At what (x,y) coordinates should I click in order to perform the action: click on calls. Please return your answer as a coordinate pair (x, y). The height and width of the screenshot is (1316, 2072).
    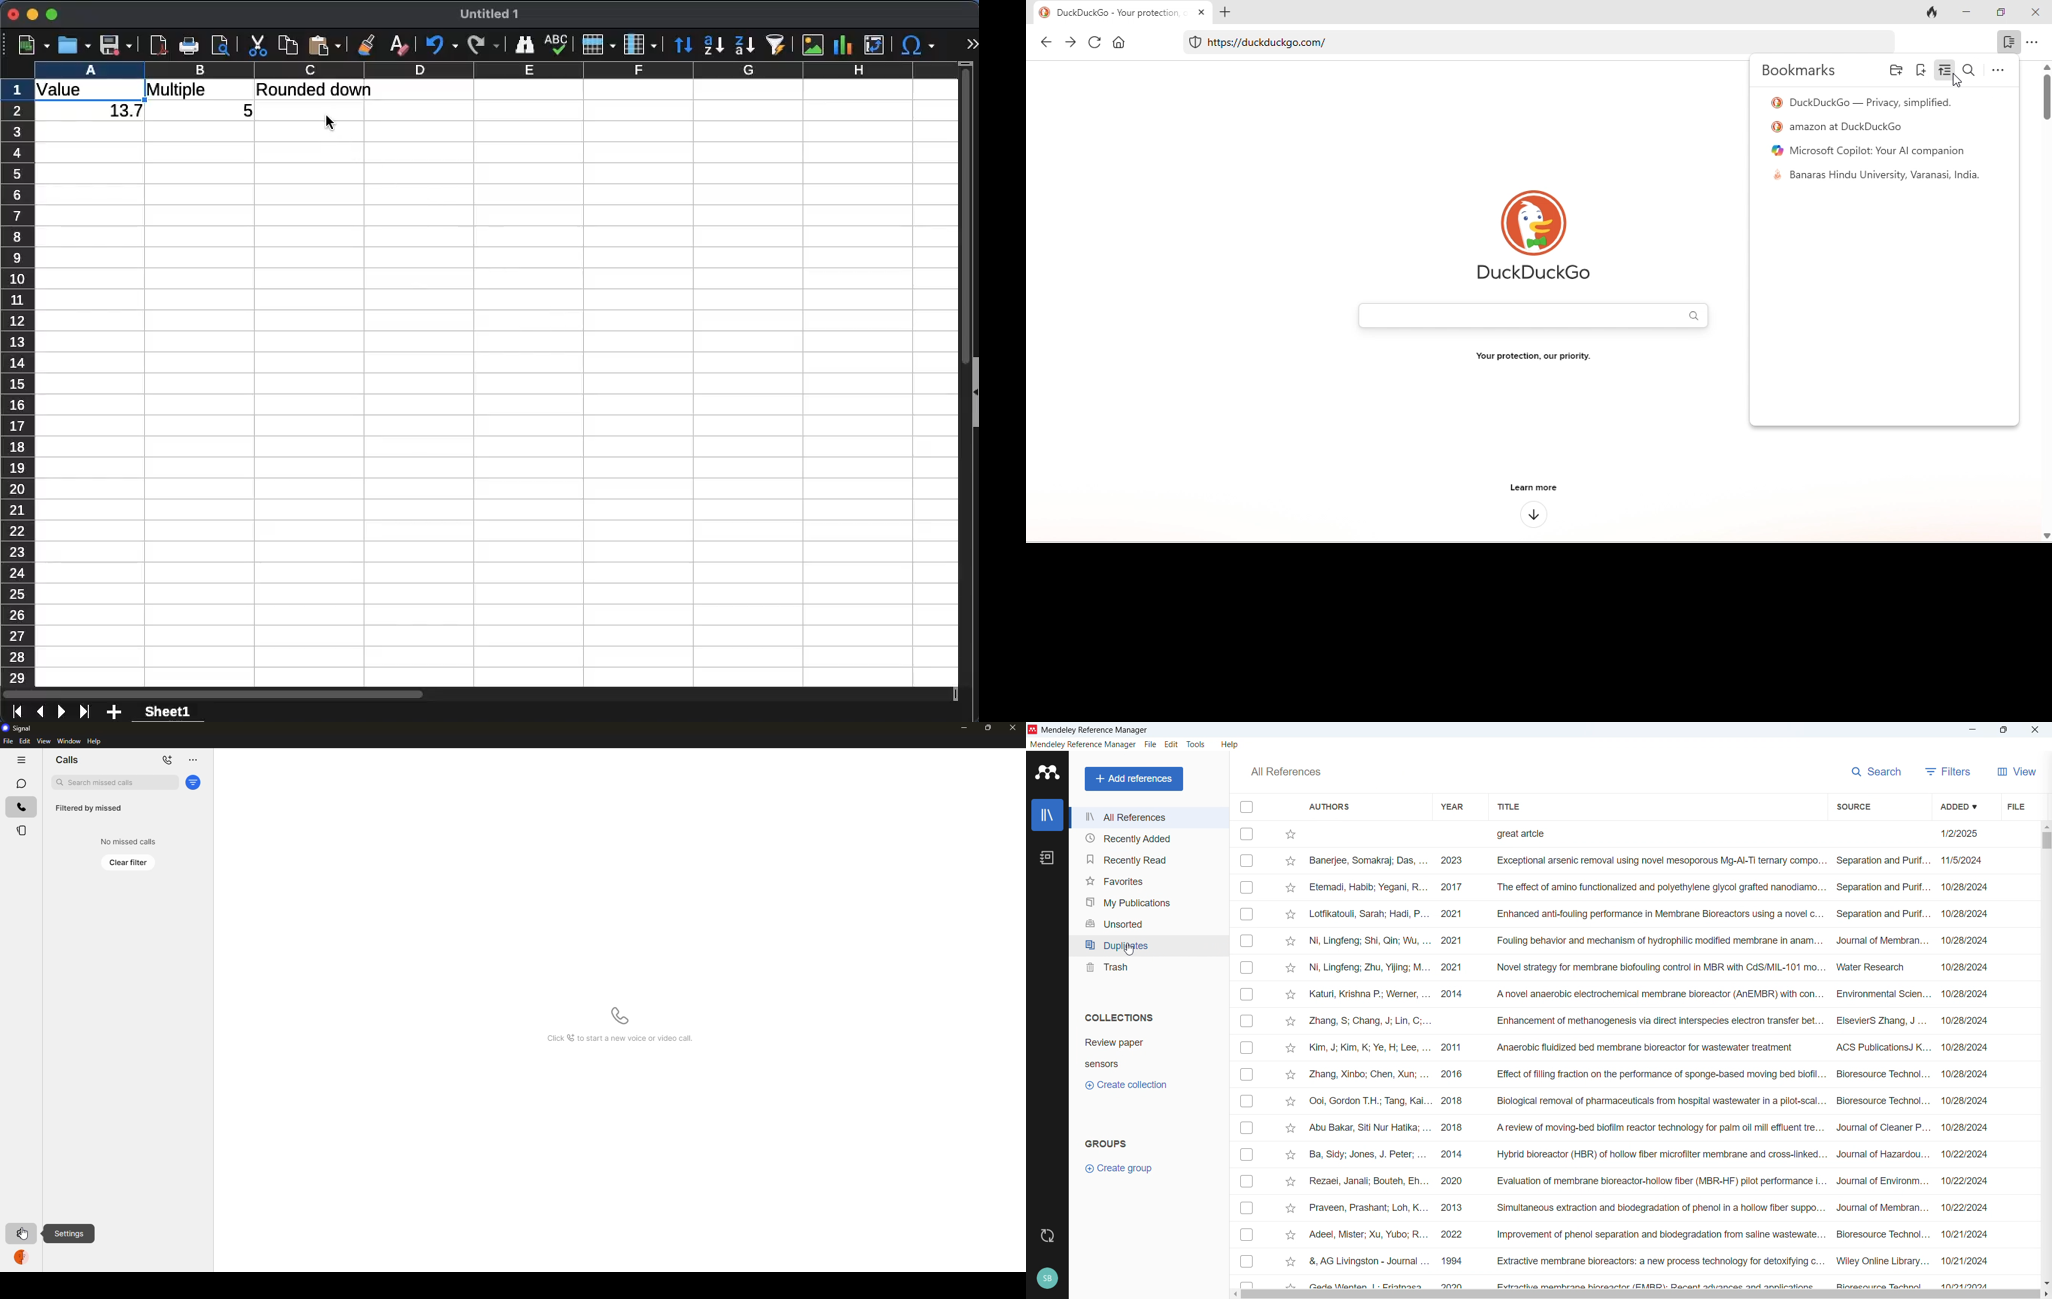
    Looking at the image, I should click on (21, 808).